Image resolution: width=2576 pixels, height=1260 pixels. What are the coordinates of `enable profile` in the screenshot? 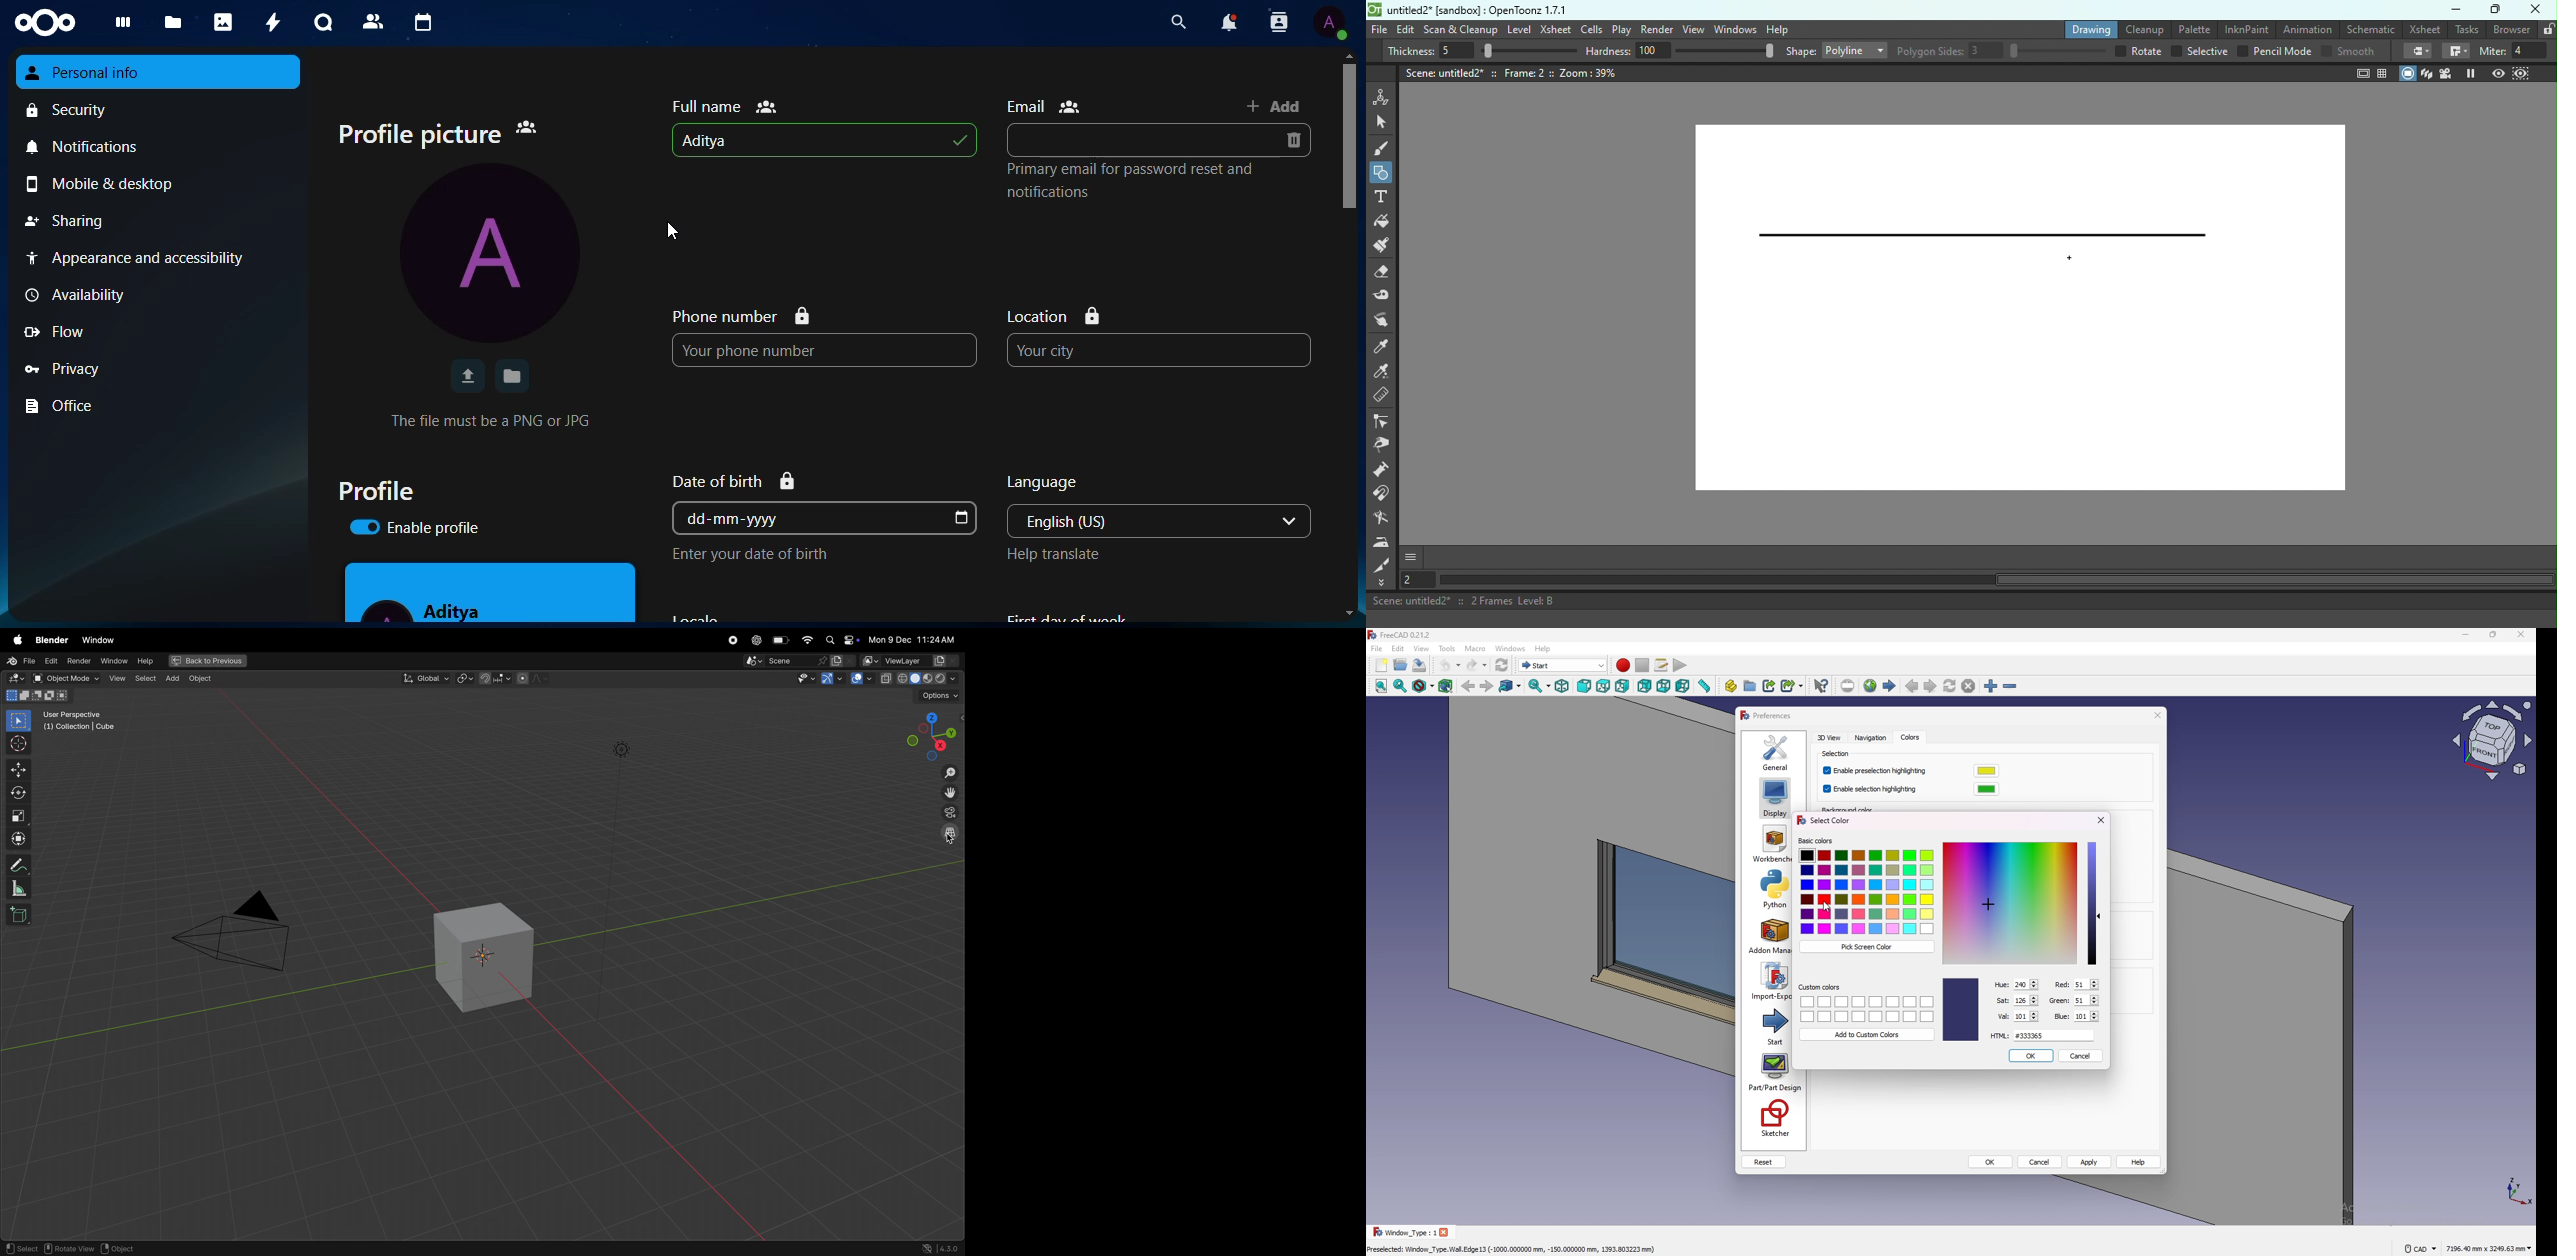 It's located at (414, 527).